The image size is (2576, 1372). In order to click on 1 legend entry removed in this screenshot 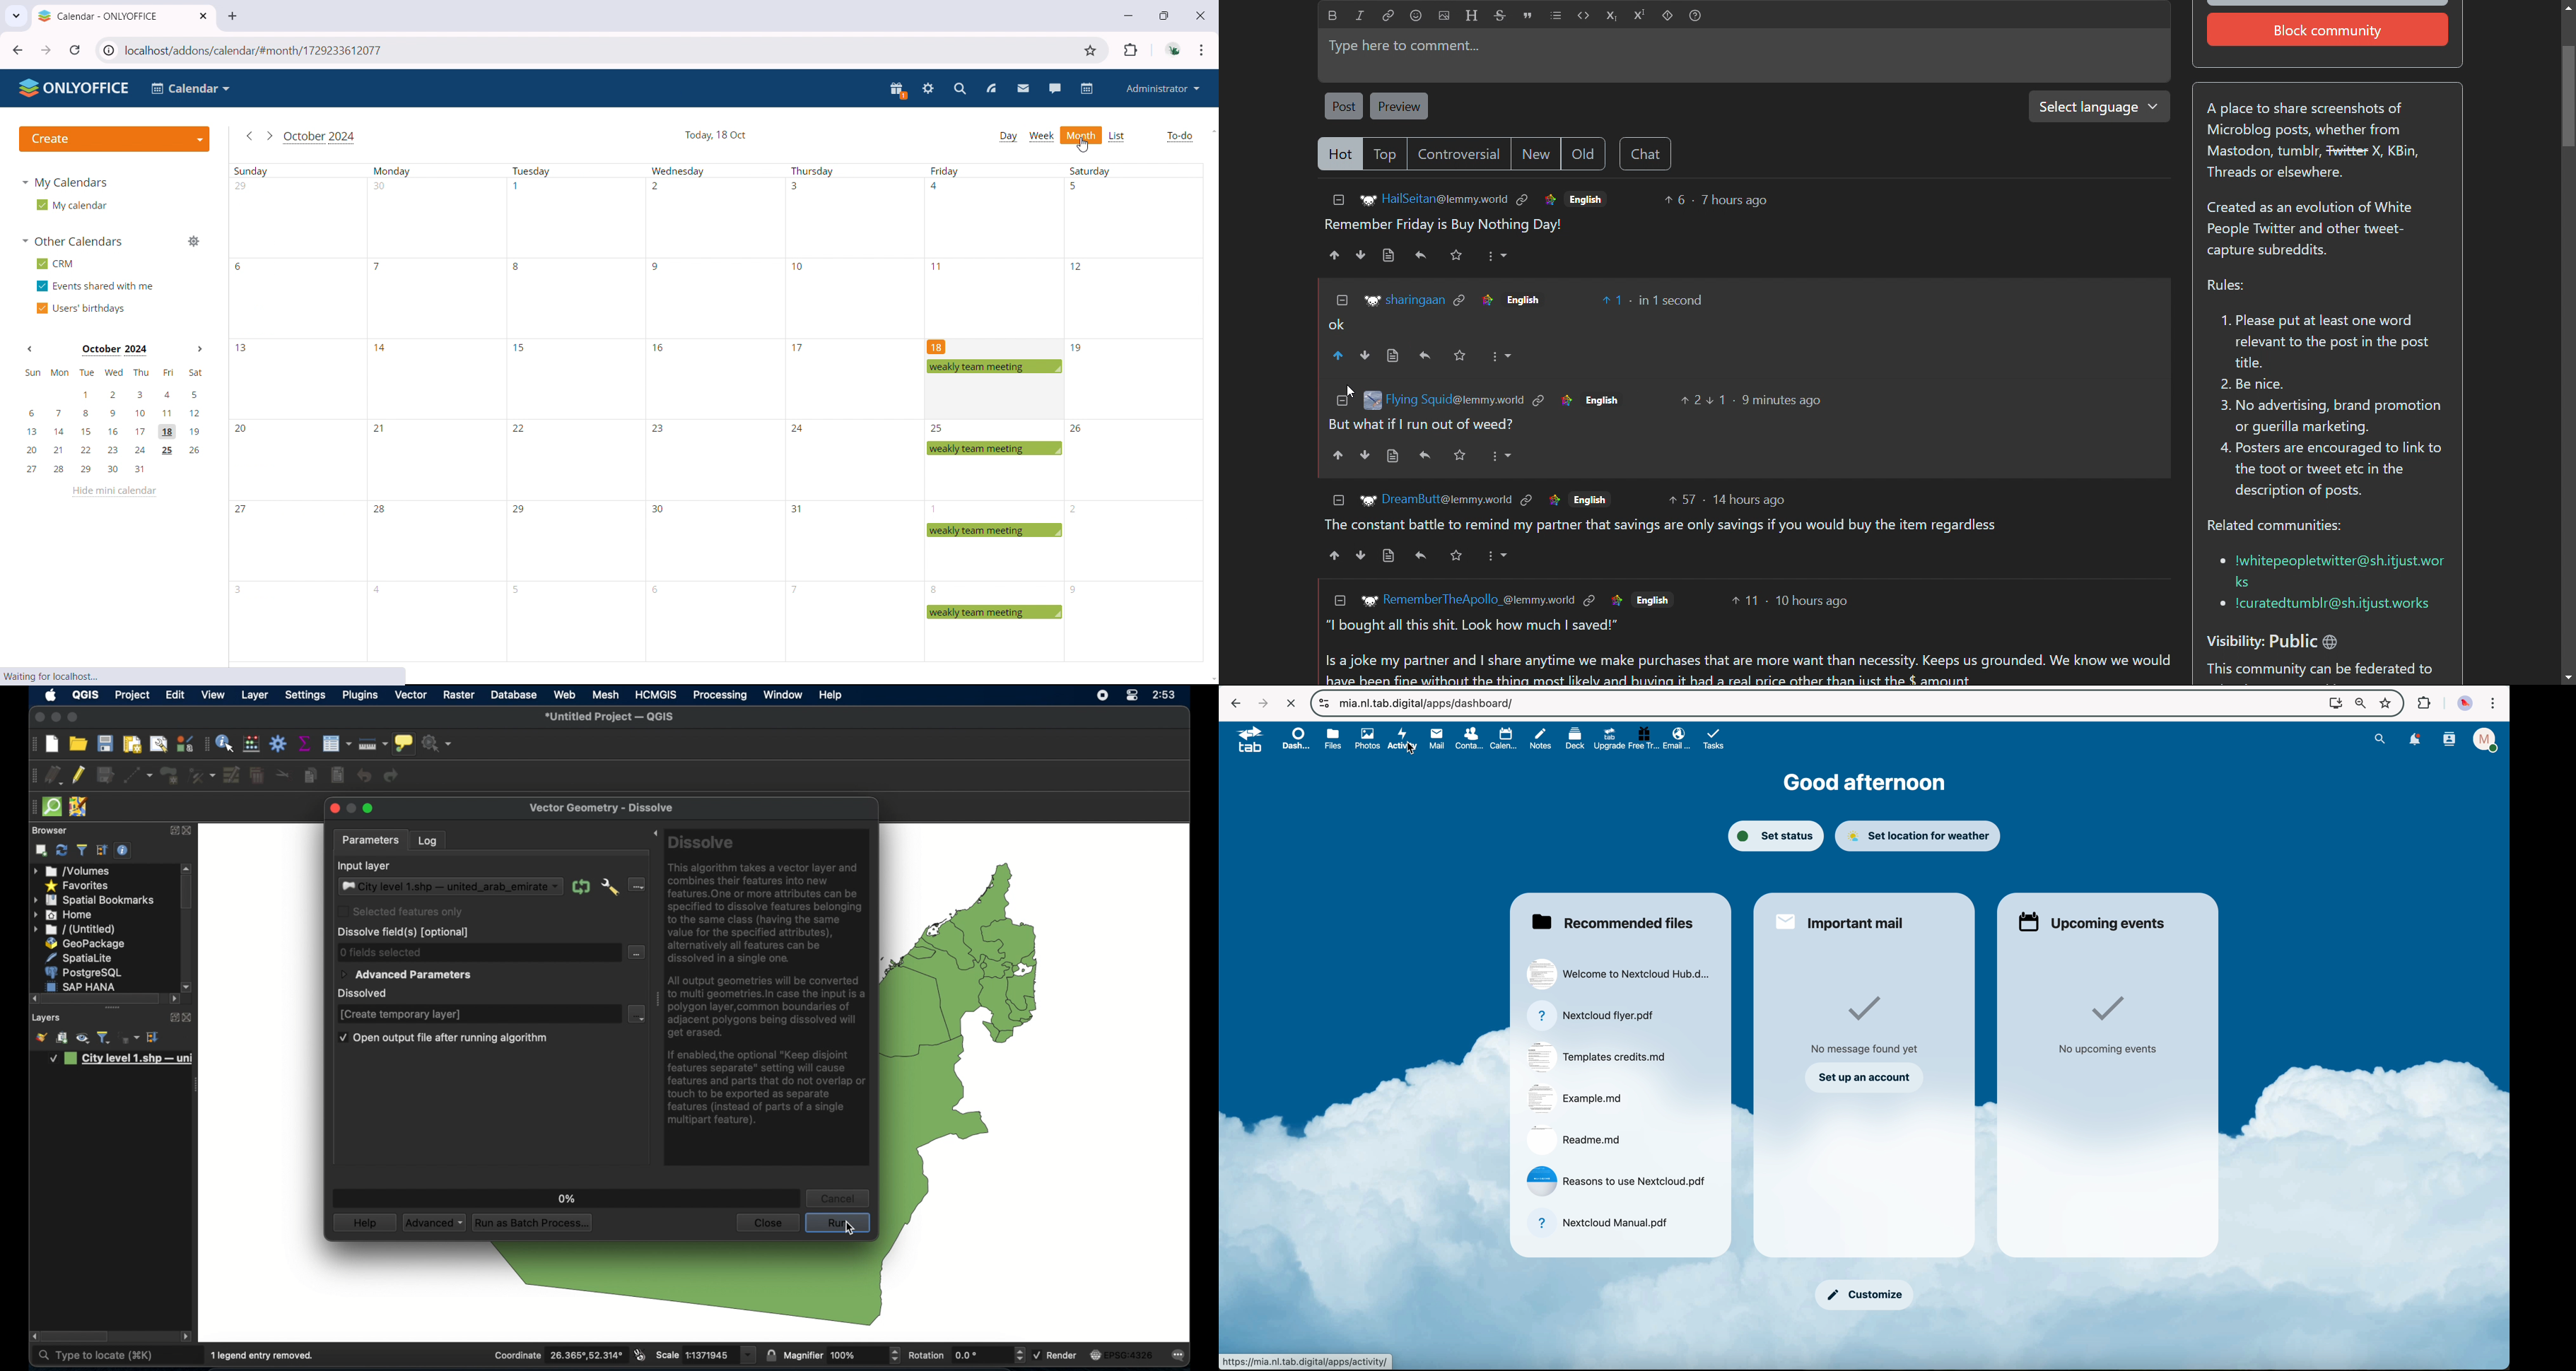, I will do `click(264, 1356)`.